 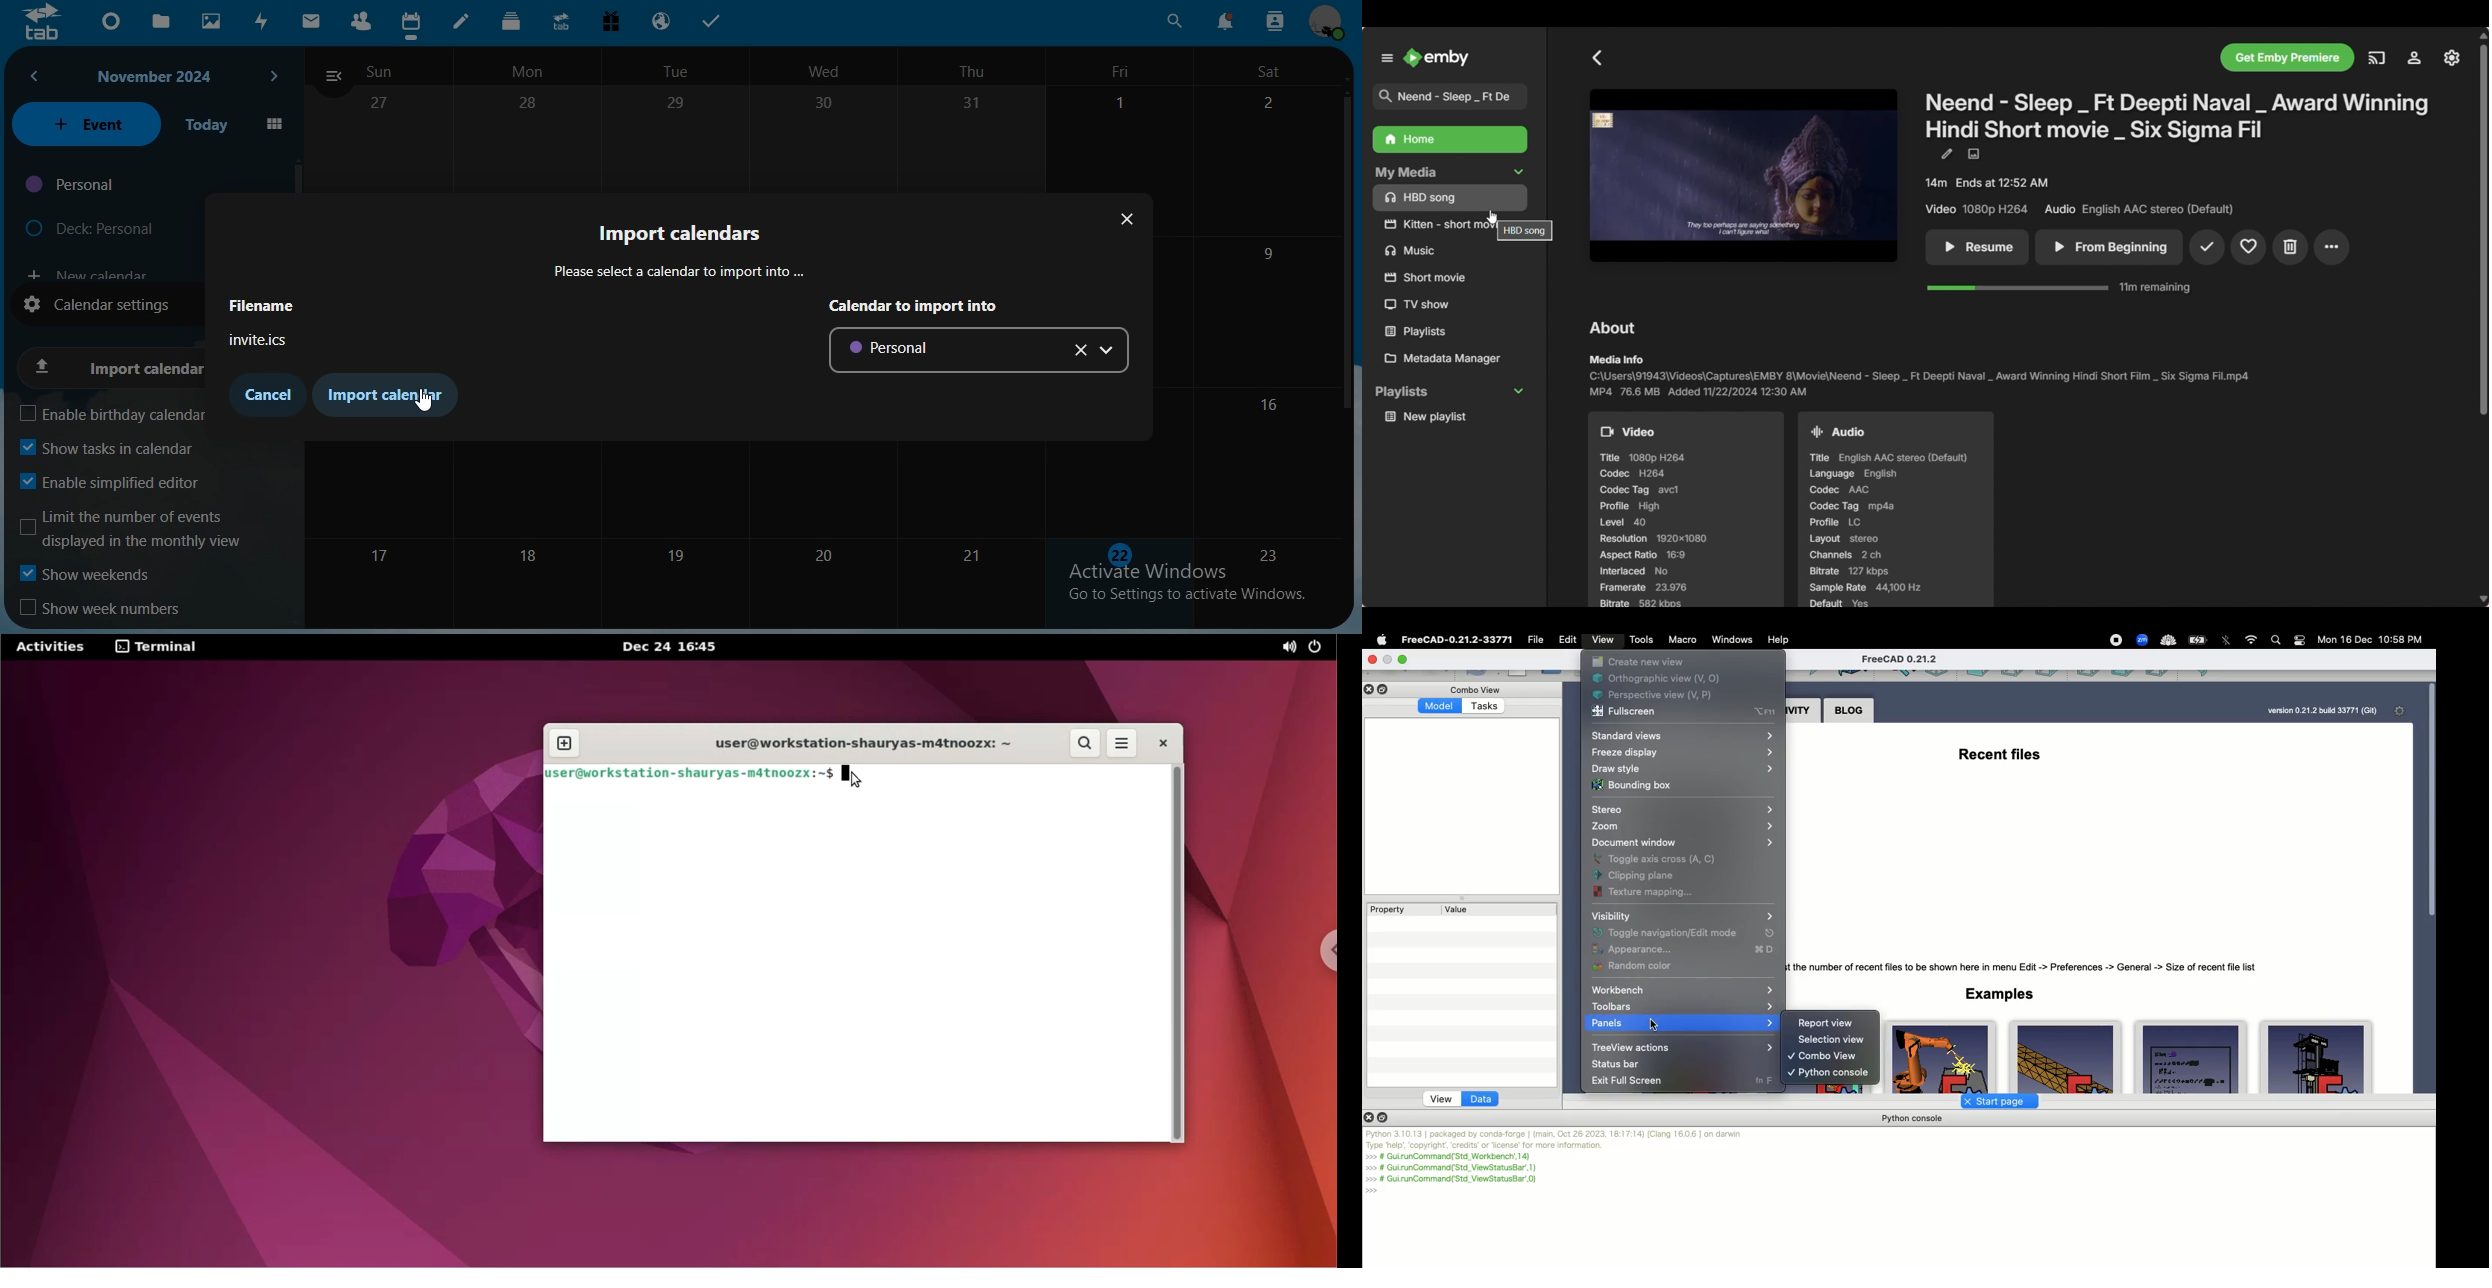 I want to click on Zoom, so click(x=1679, y=827).